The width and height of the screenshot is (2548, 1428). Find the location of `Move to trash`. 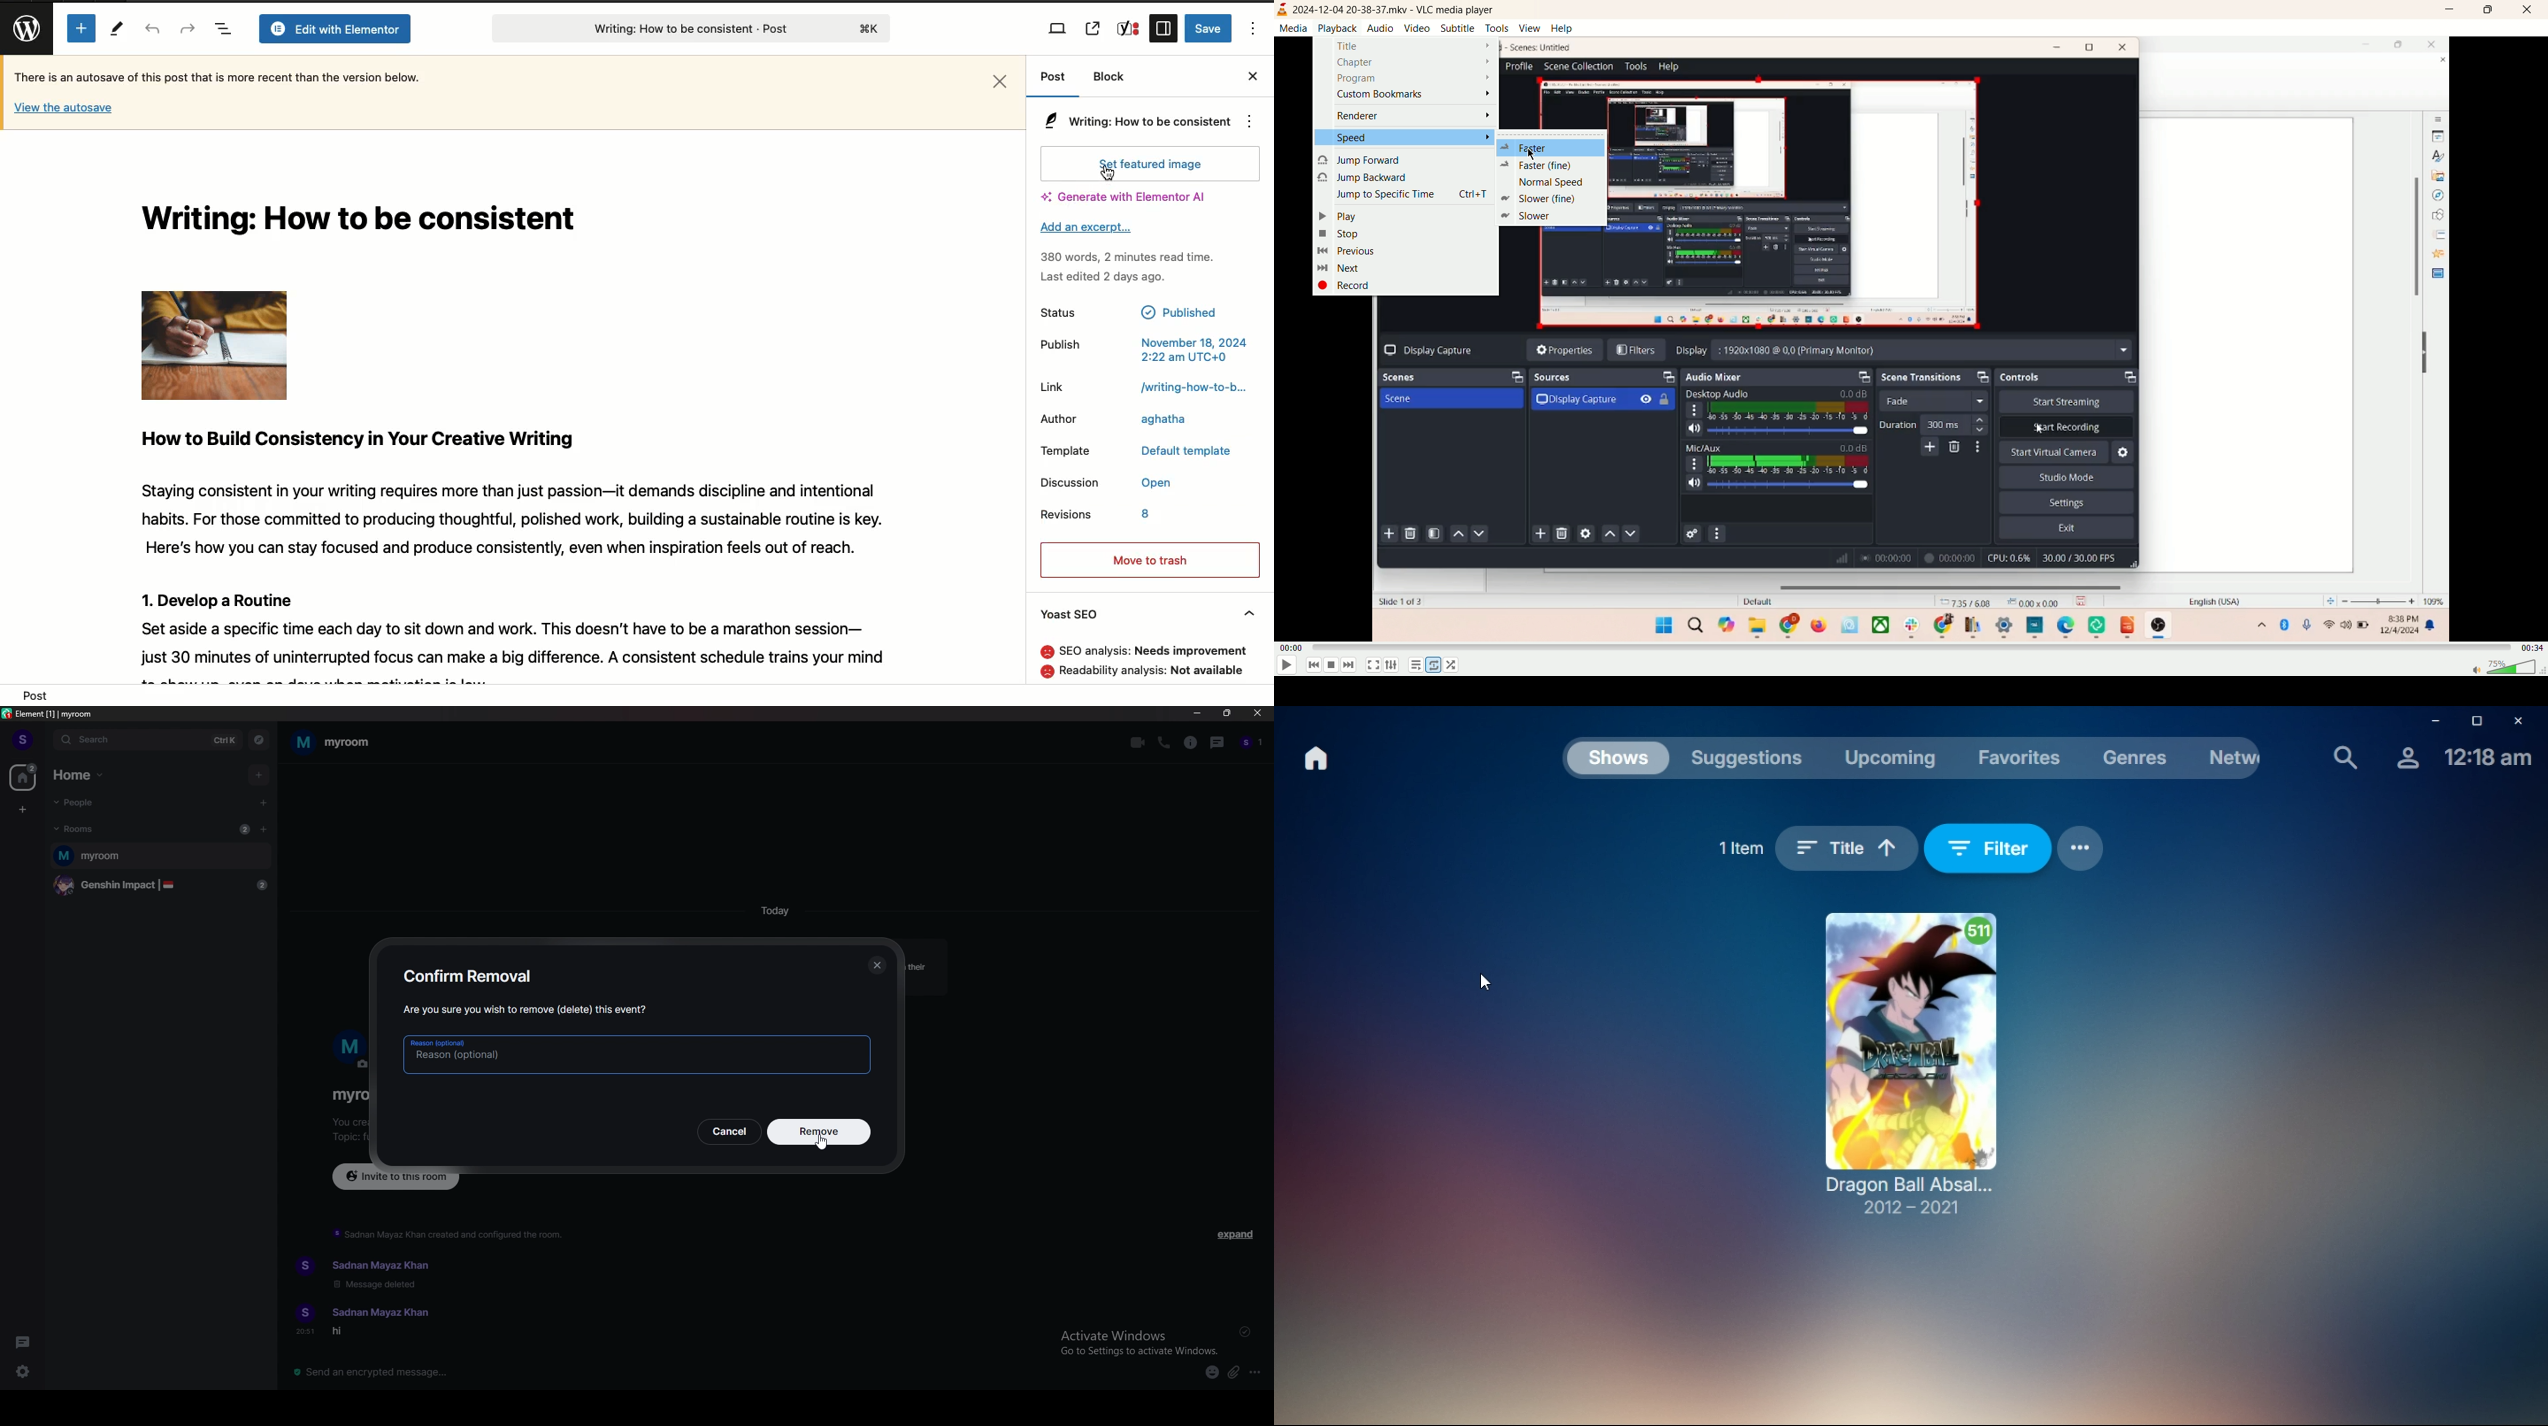

Move to trash is located at coordinates (1150, 560).